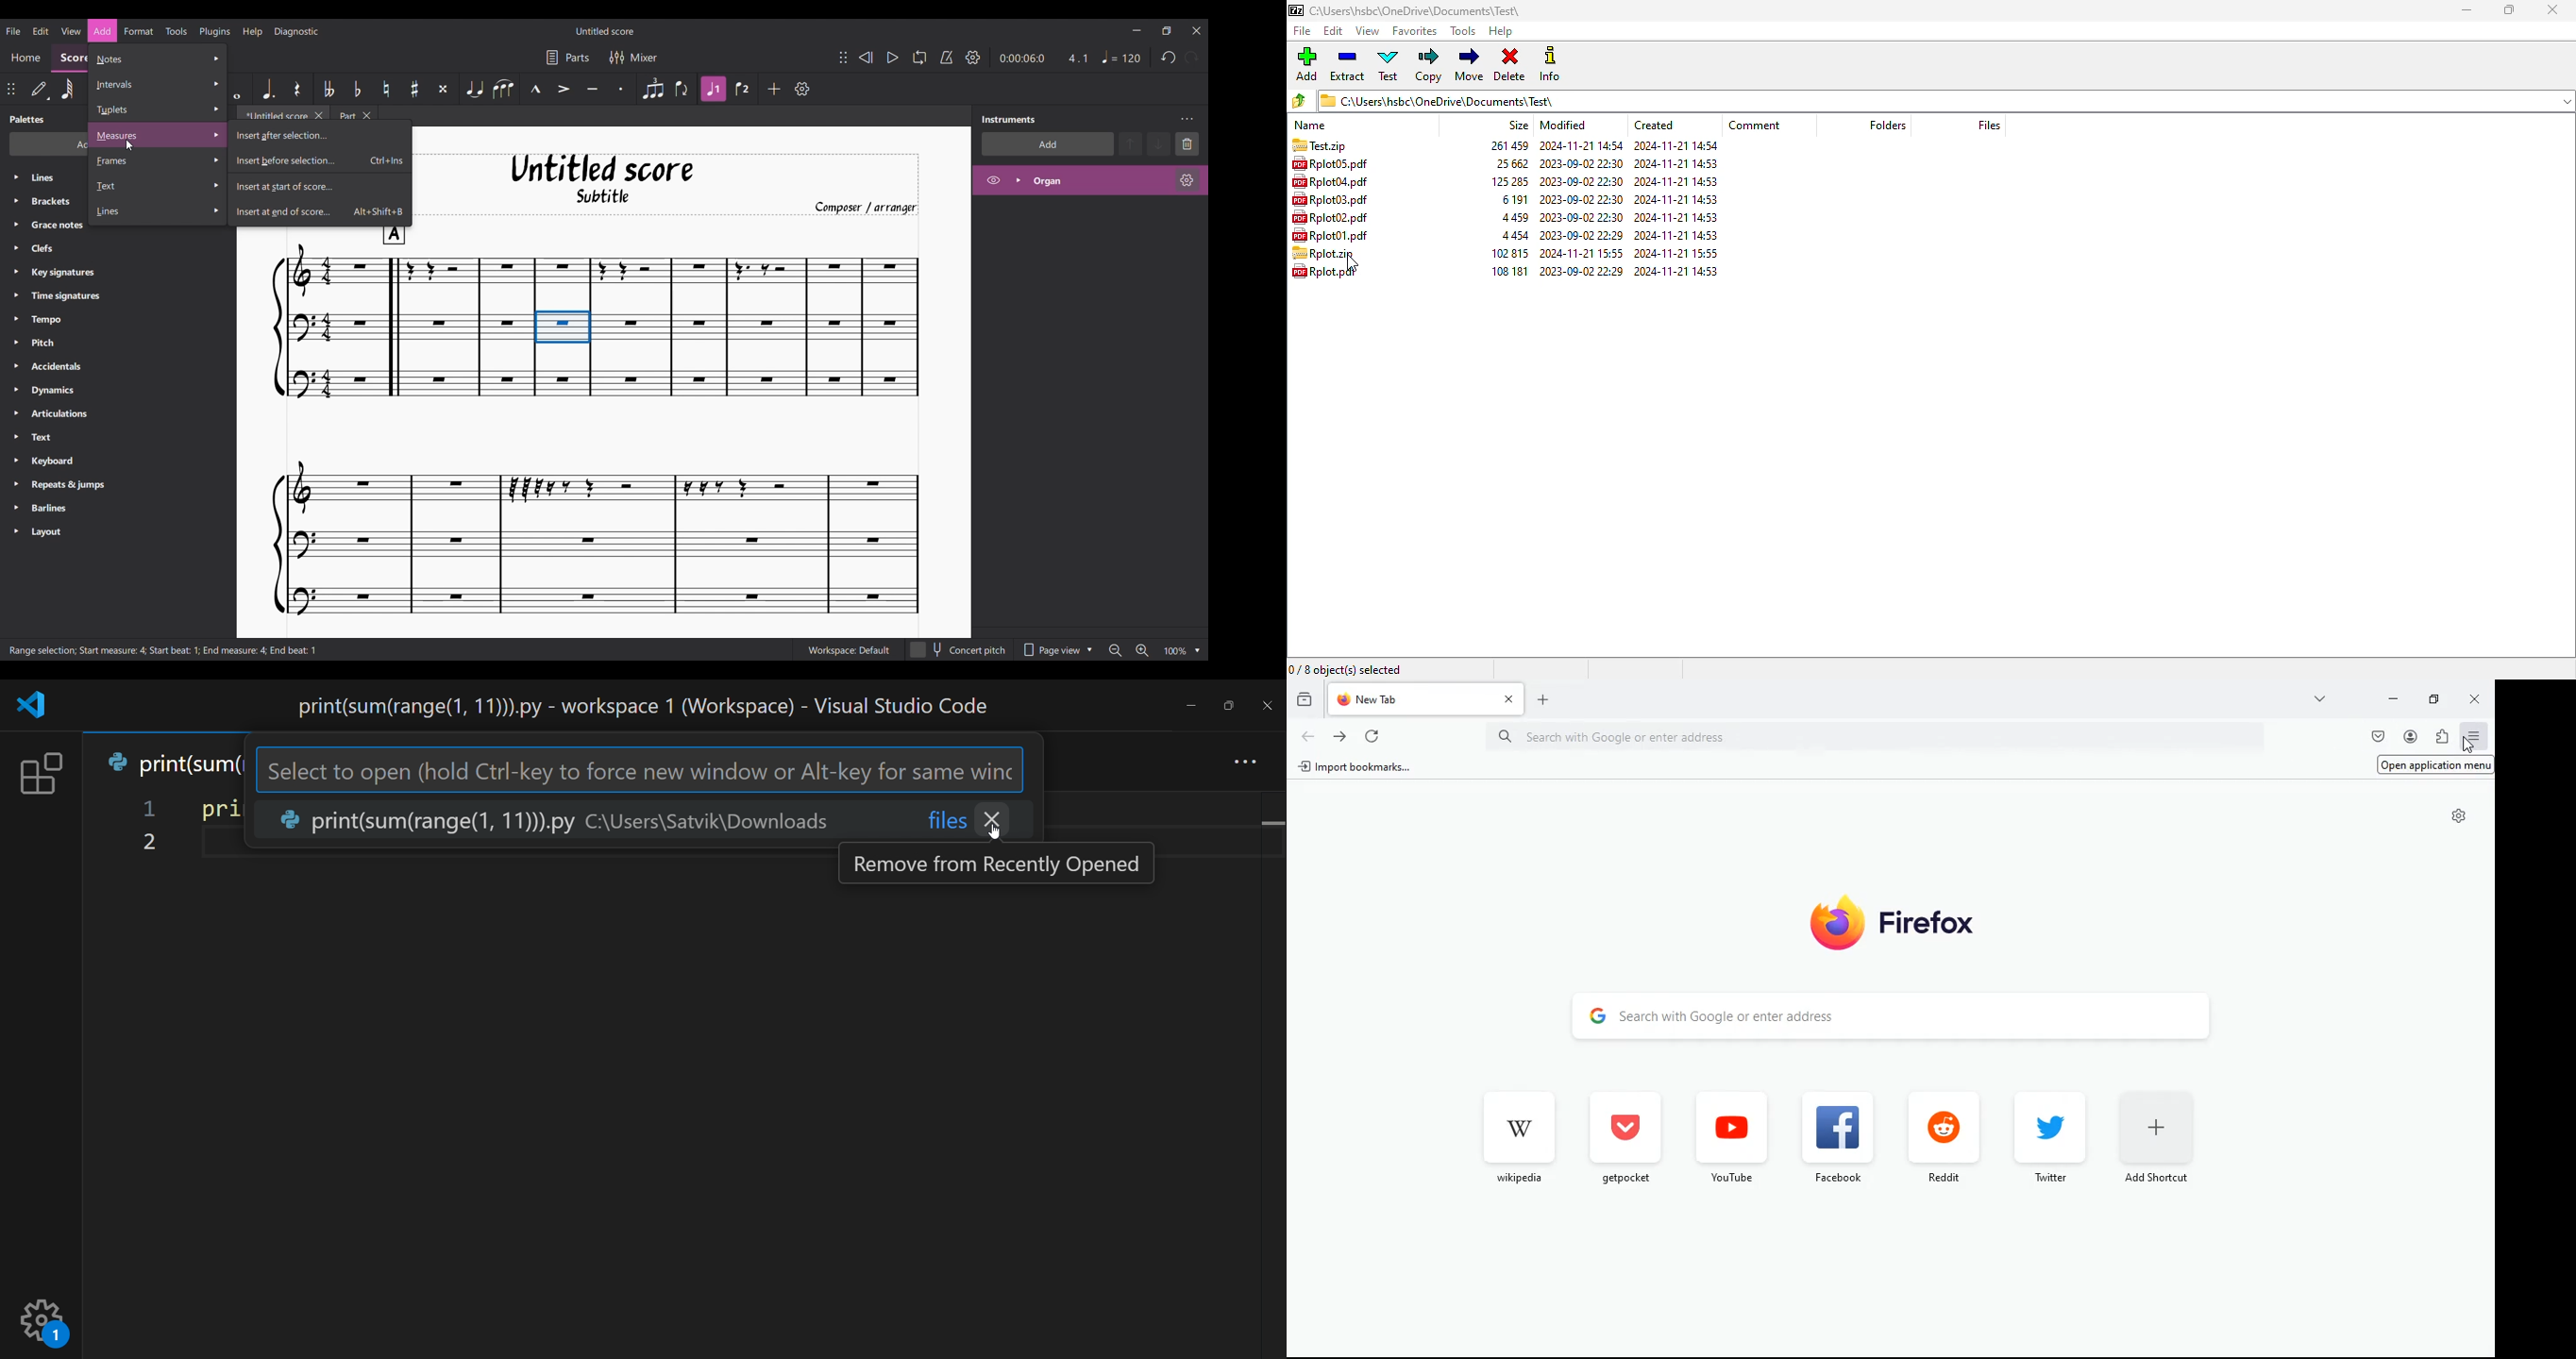  I want to click on Rest, so click(298, 89).